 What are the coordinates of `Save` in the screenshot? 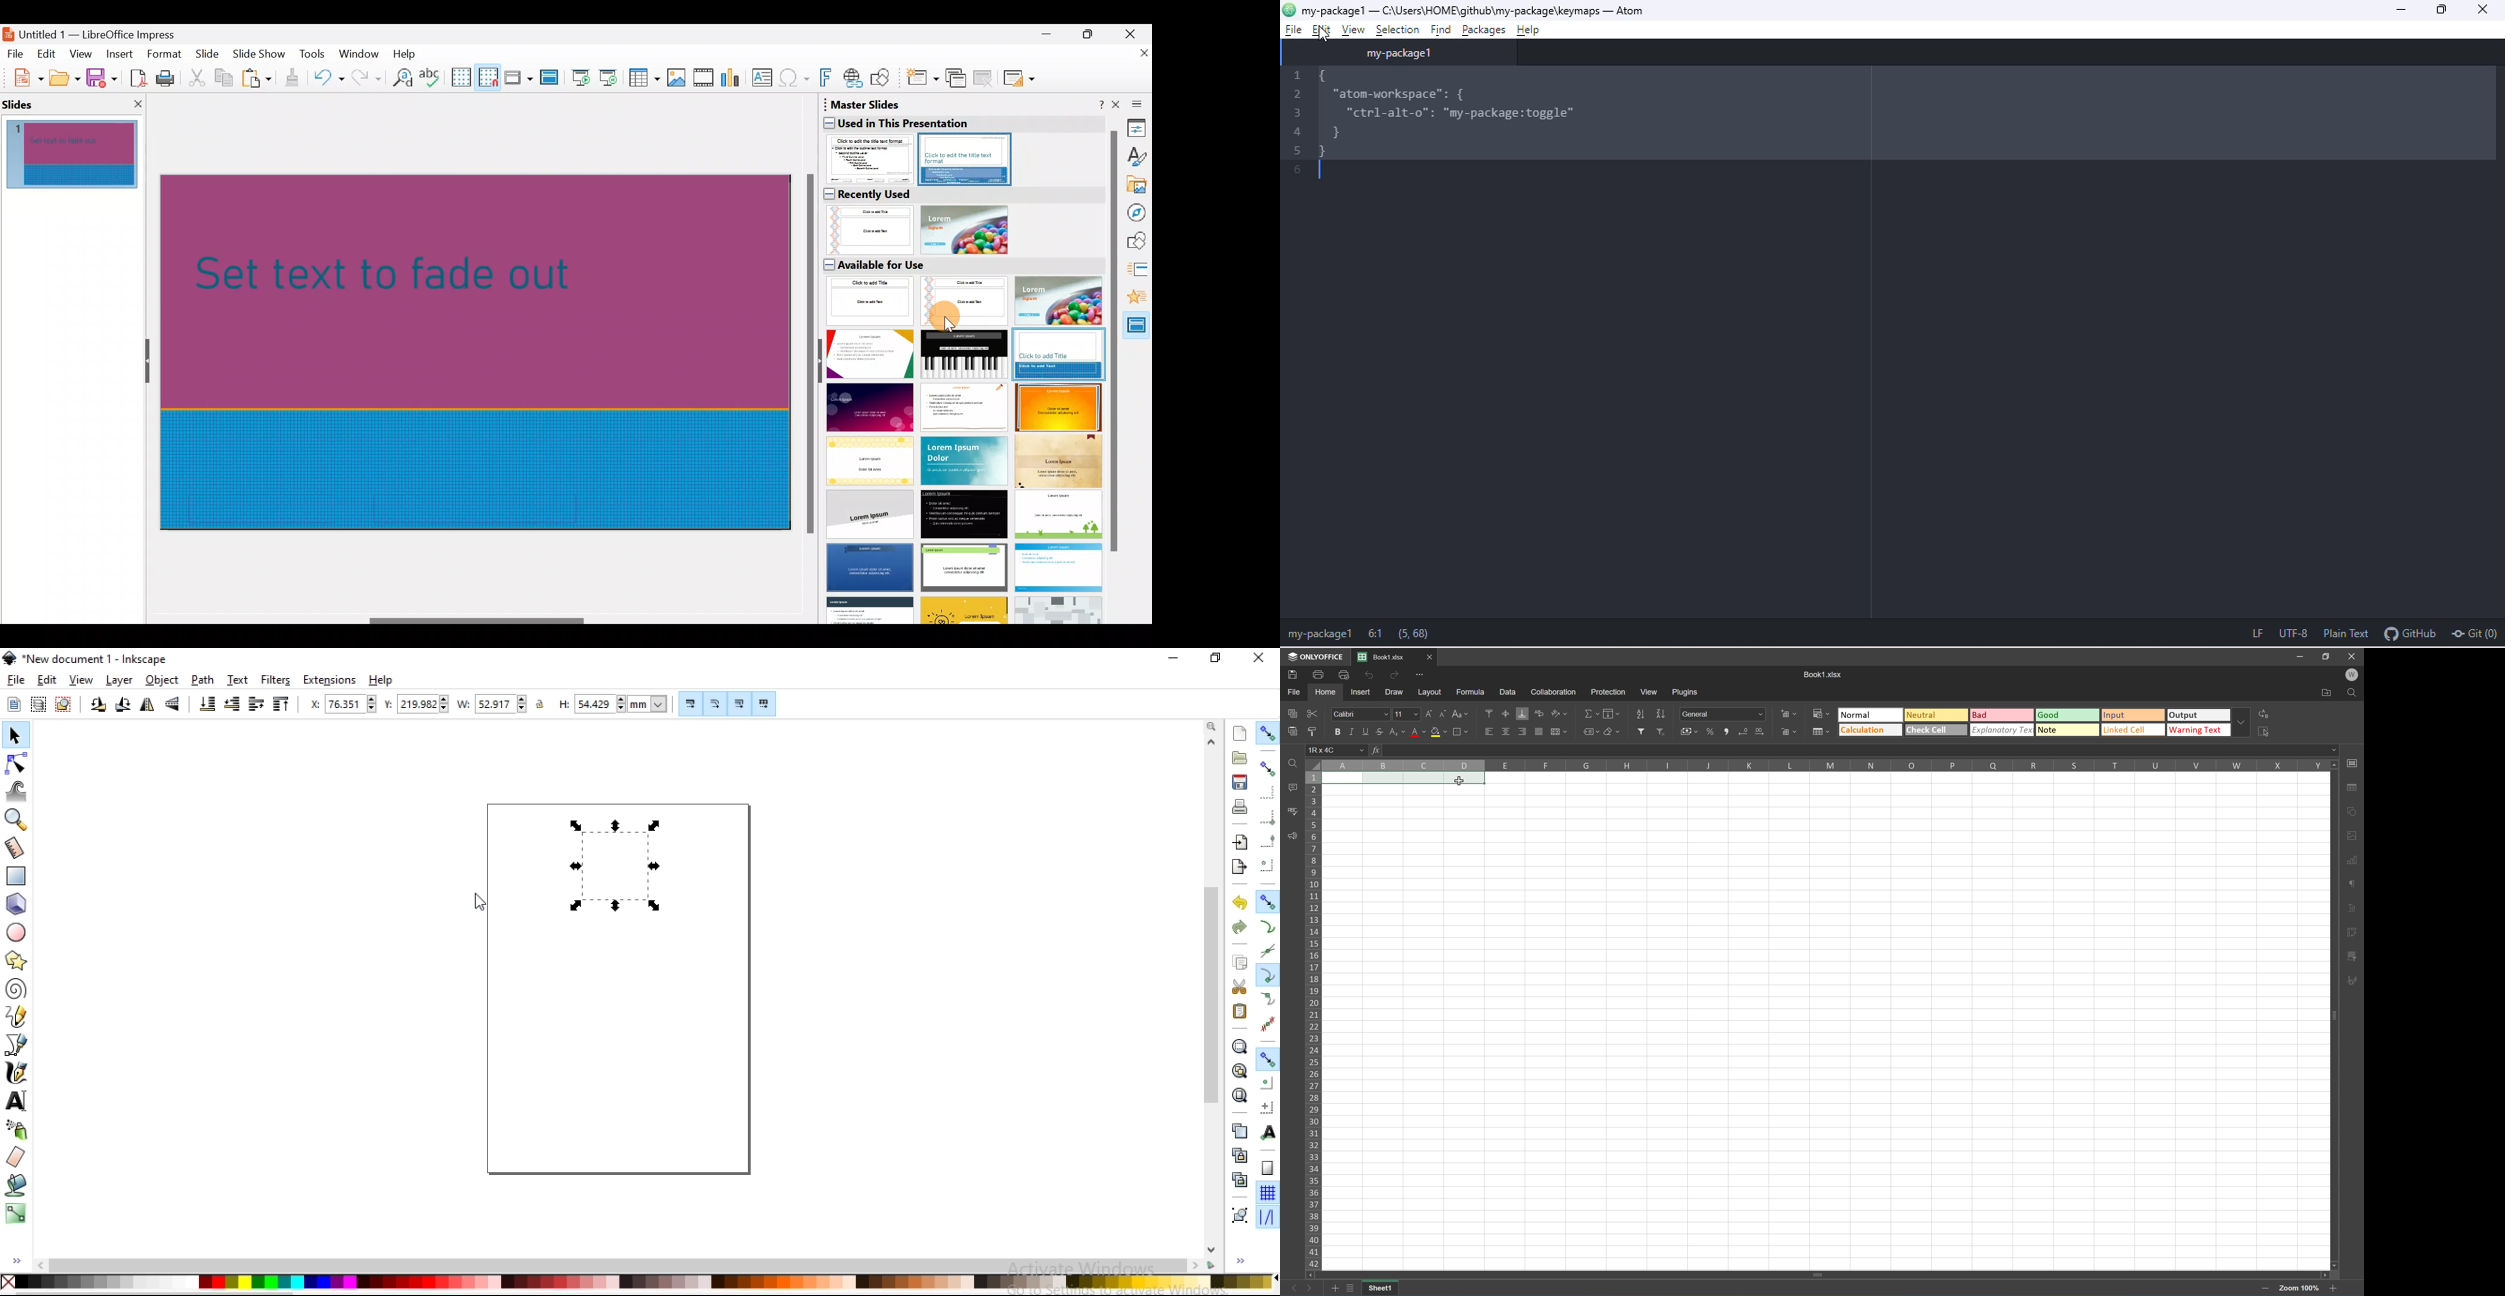 It's located at (101, 77).